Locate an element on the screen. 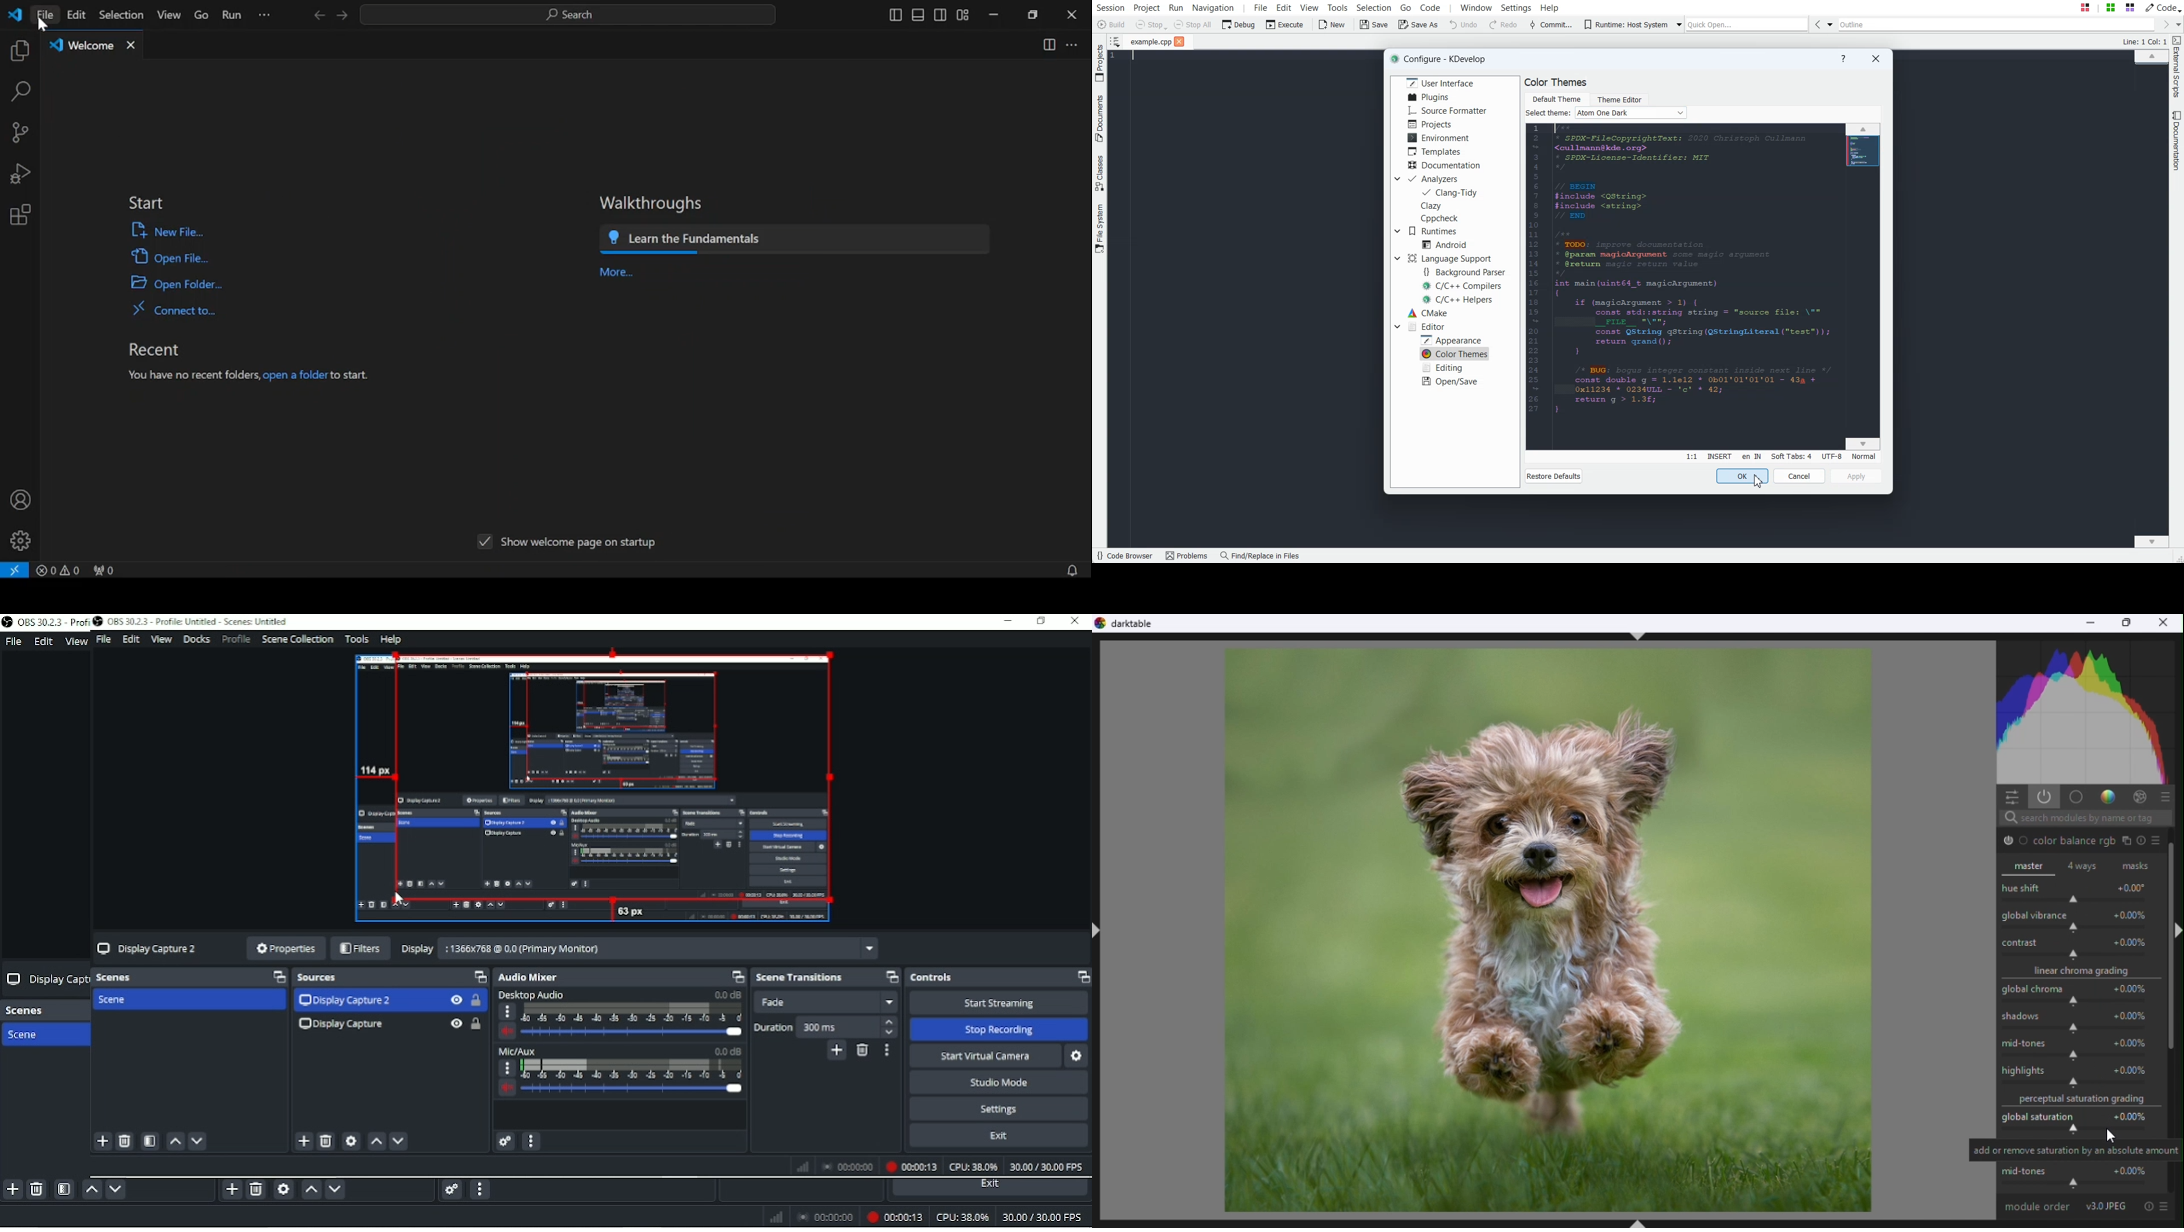 The height and width of the screenshot is (1232, 2184). Histogram is located at coordinates (2087, 711).